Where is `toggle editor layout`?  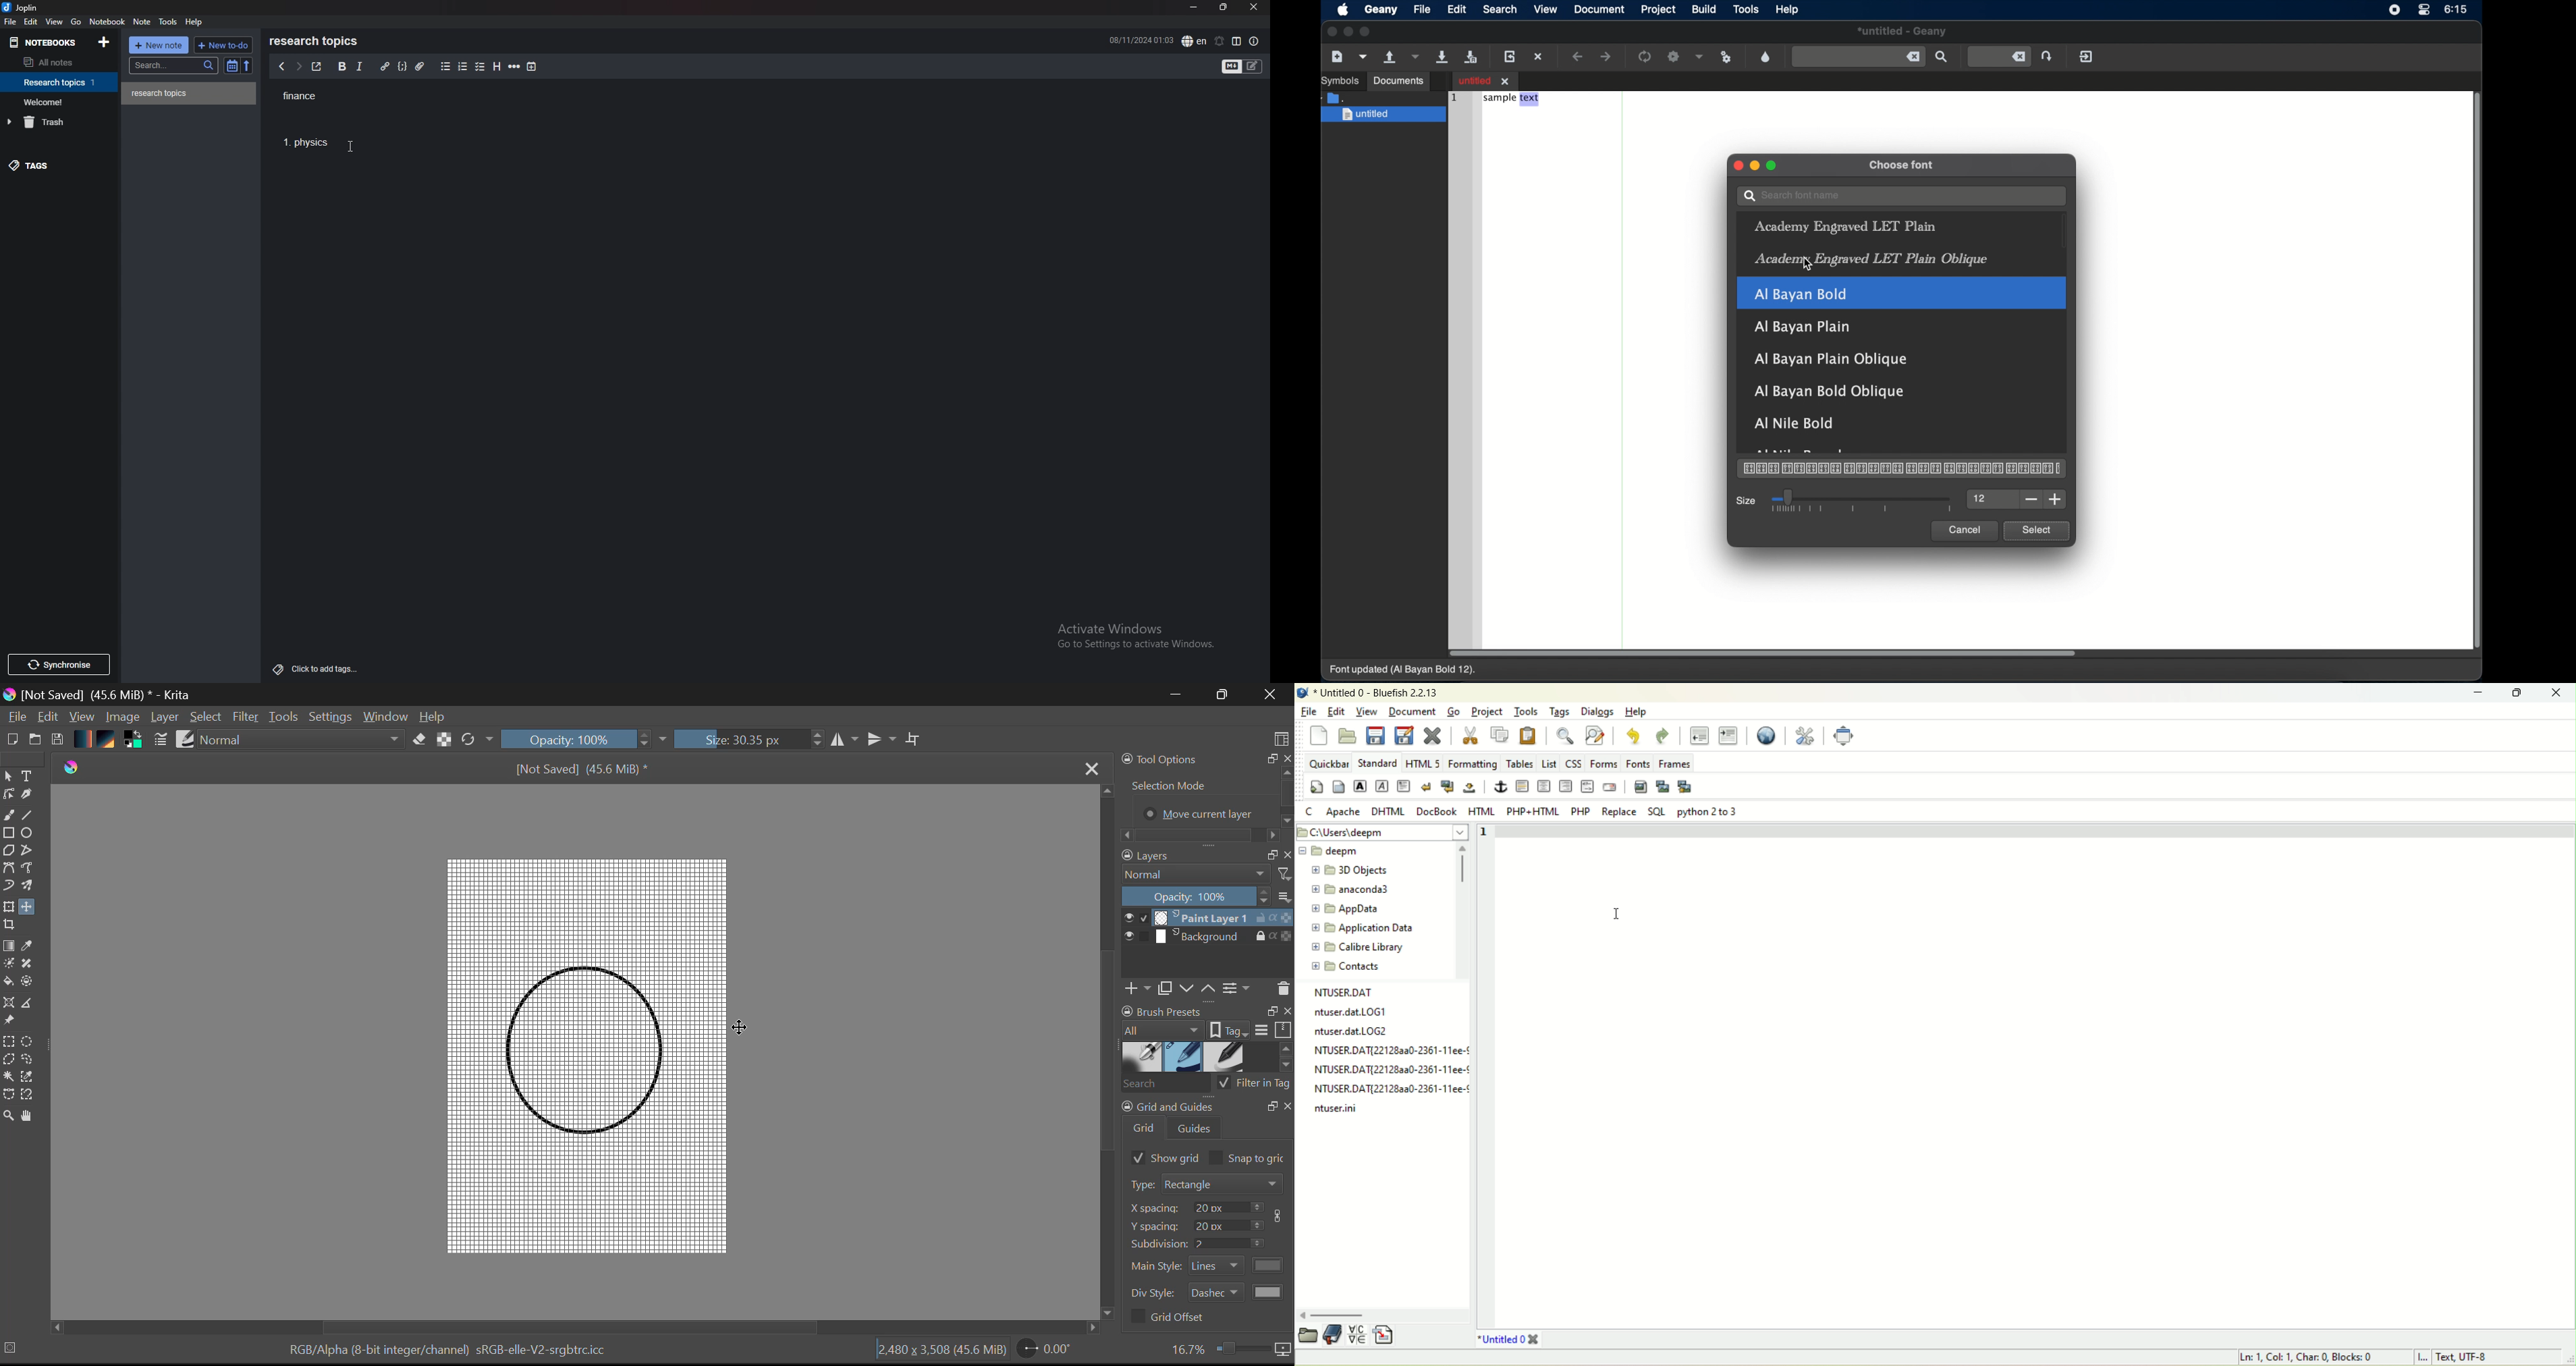
toggle editor layout is located at coordinates (1237, 41).